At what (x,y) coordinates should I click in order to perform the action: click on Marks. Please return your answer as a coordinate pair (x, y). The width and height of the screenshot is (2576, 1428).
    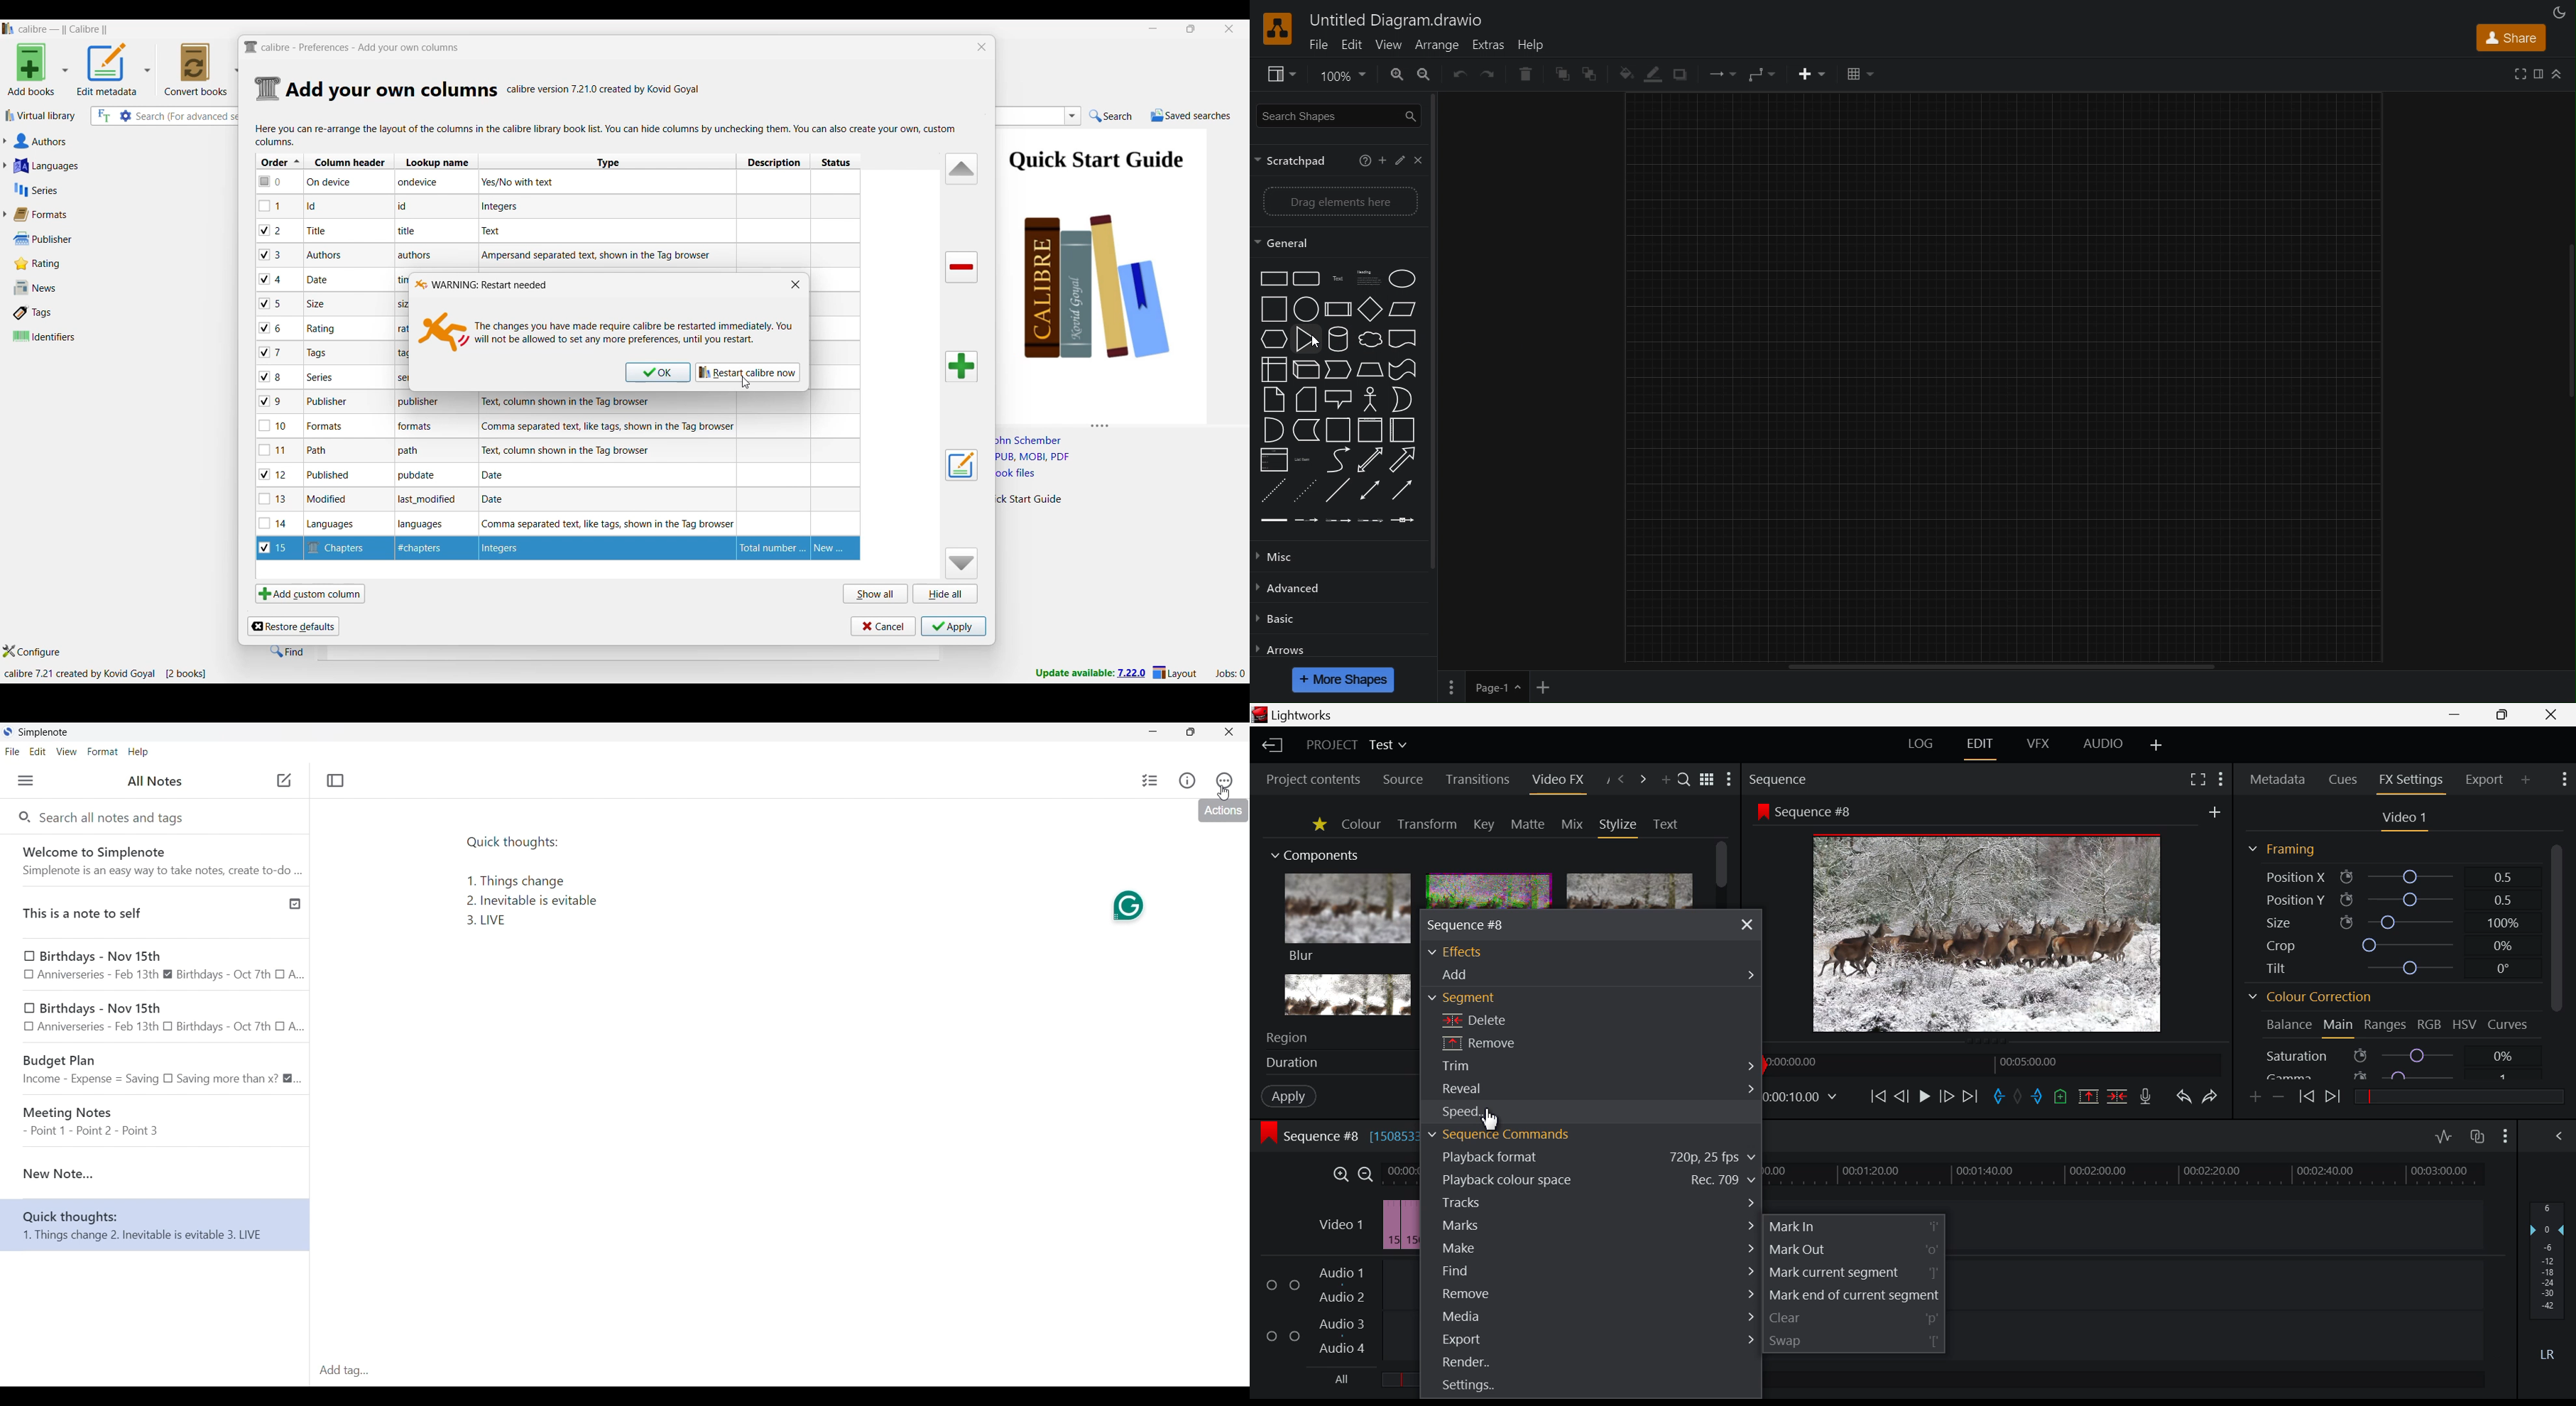
    Looking at the image, I should click on (1593, 1226).